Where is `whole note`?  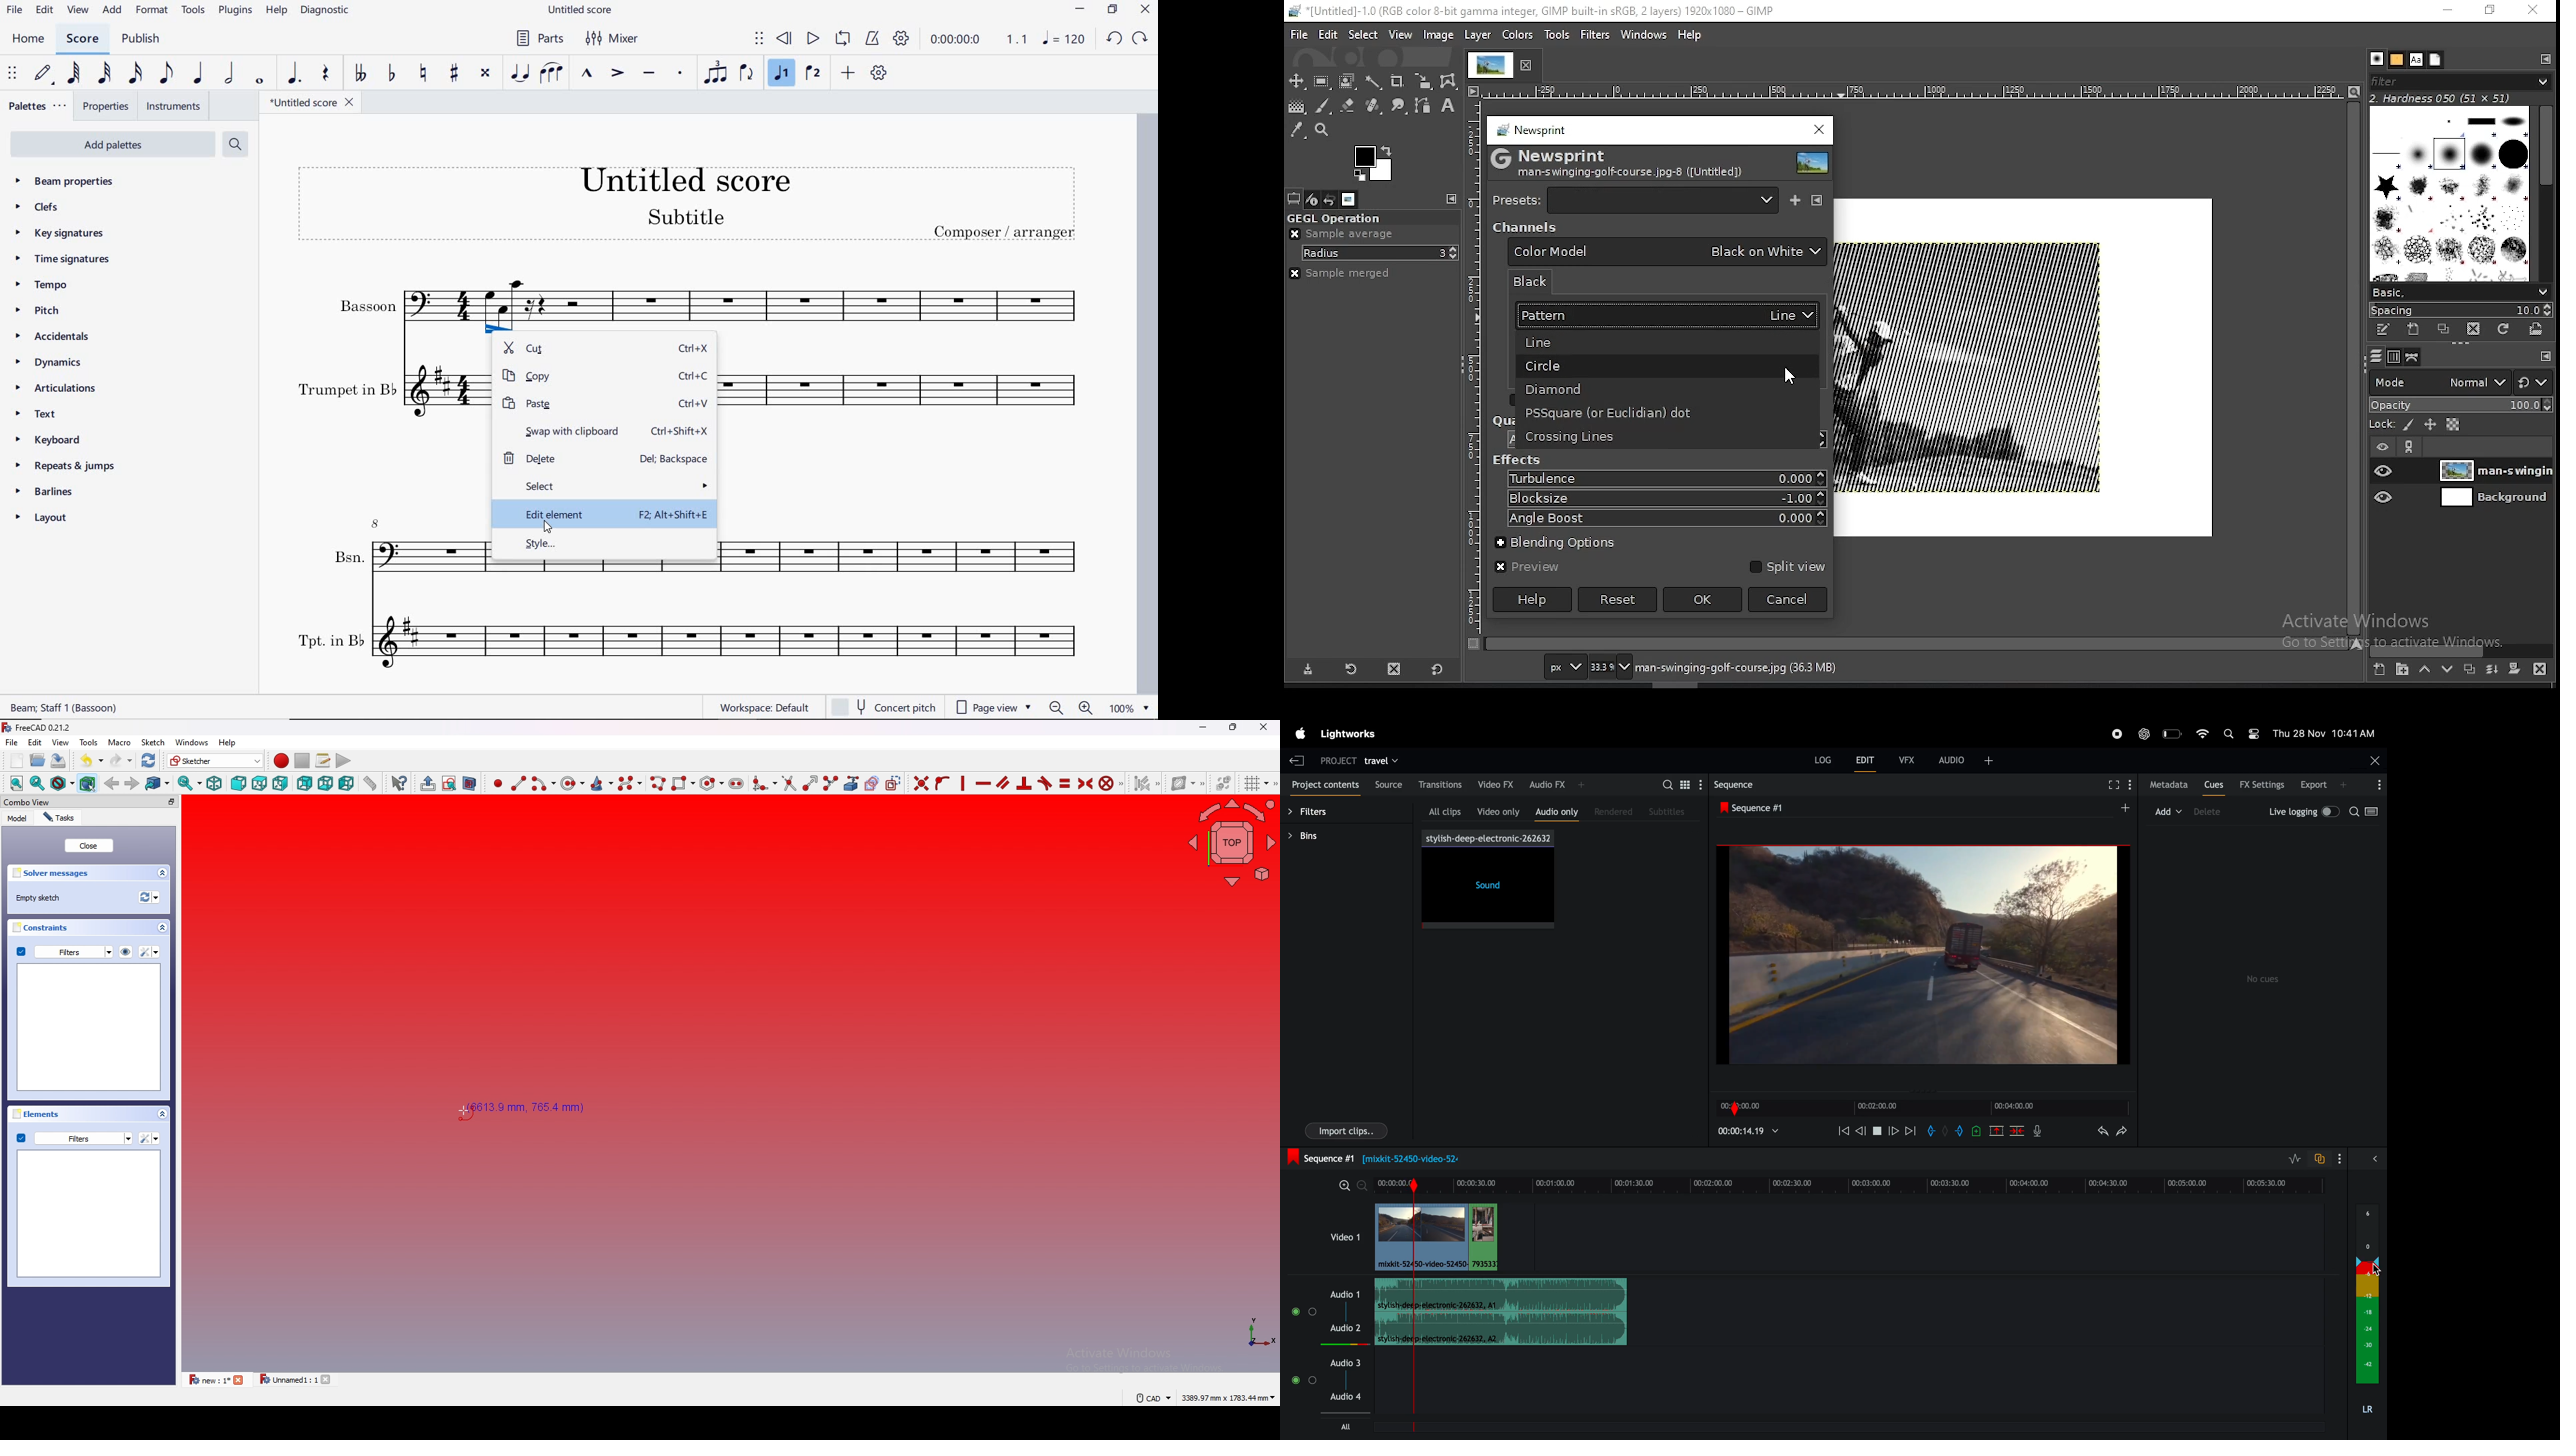
whole note is located at coordinates (258, 81).